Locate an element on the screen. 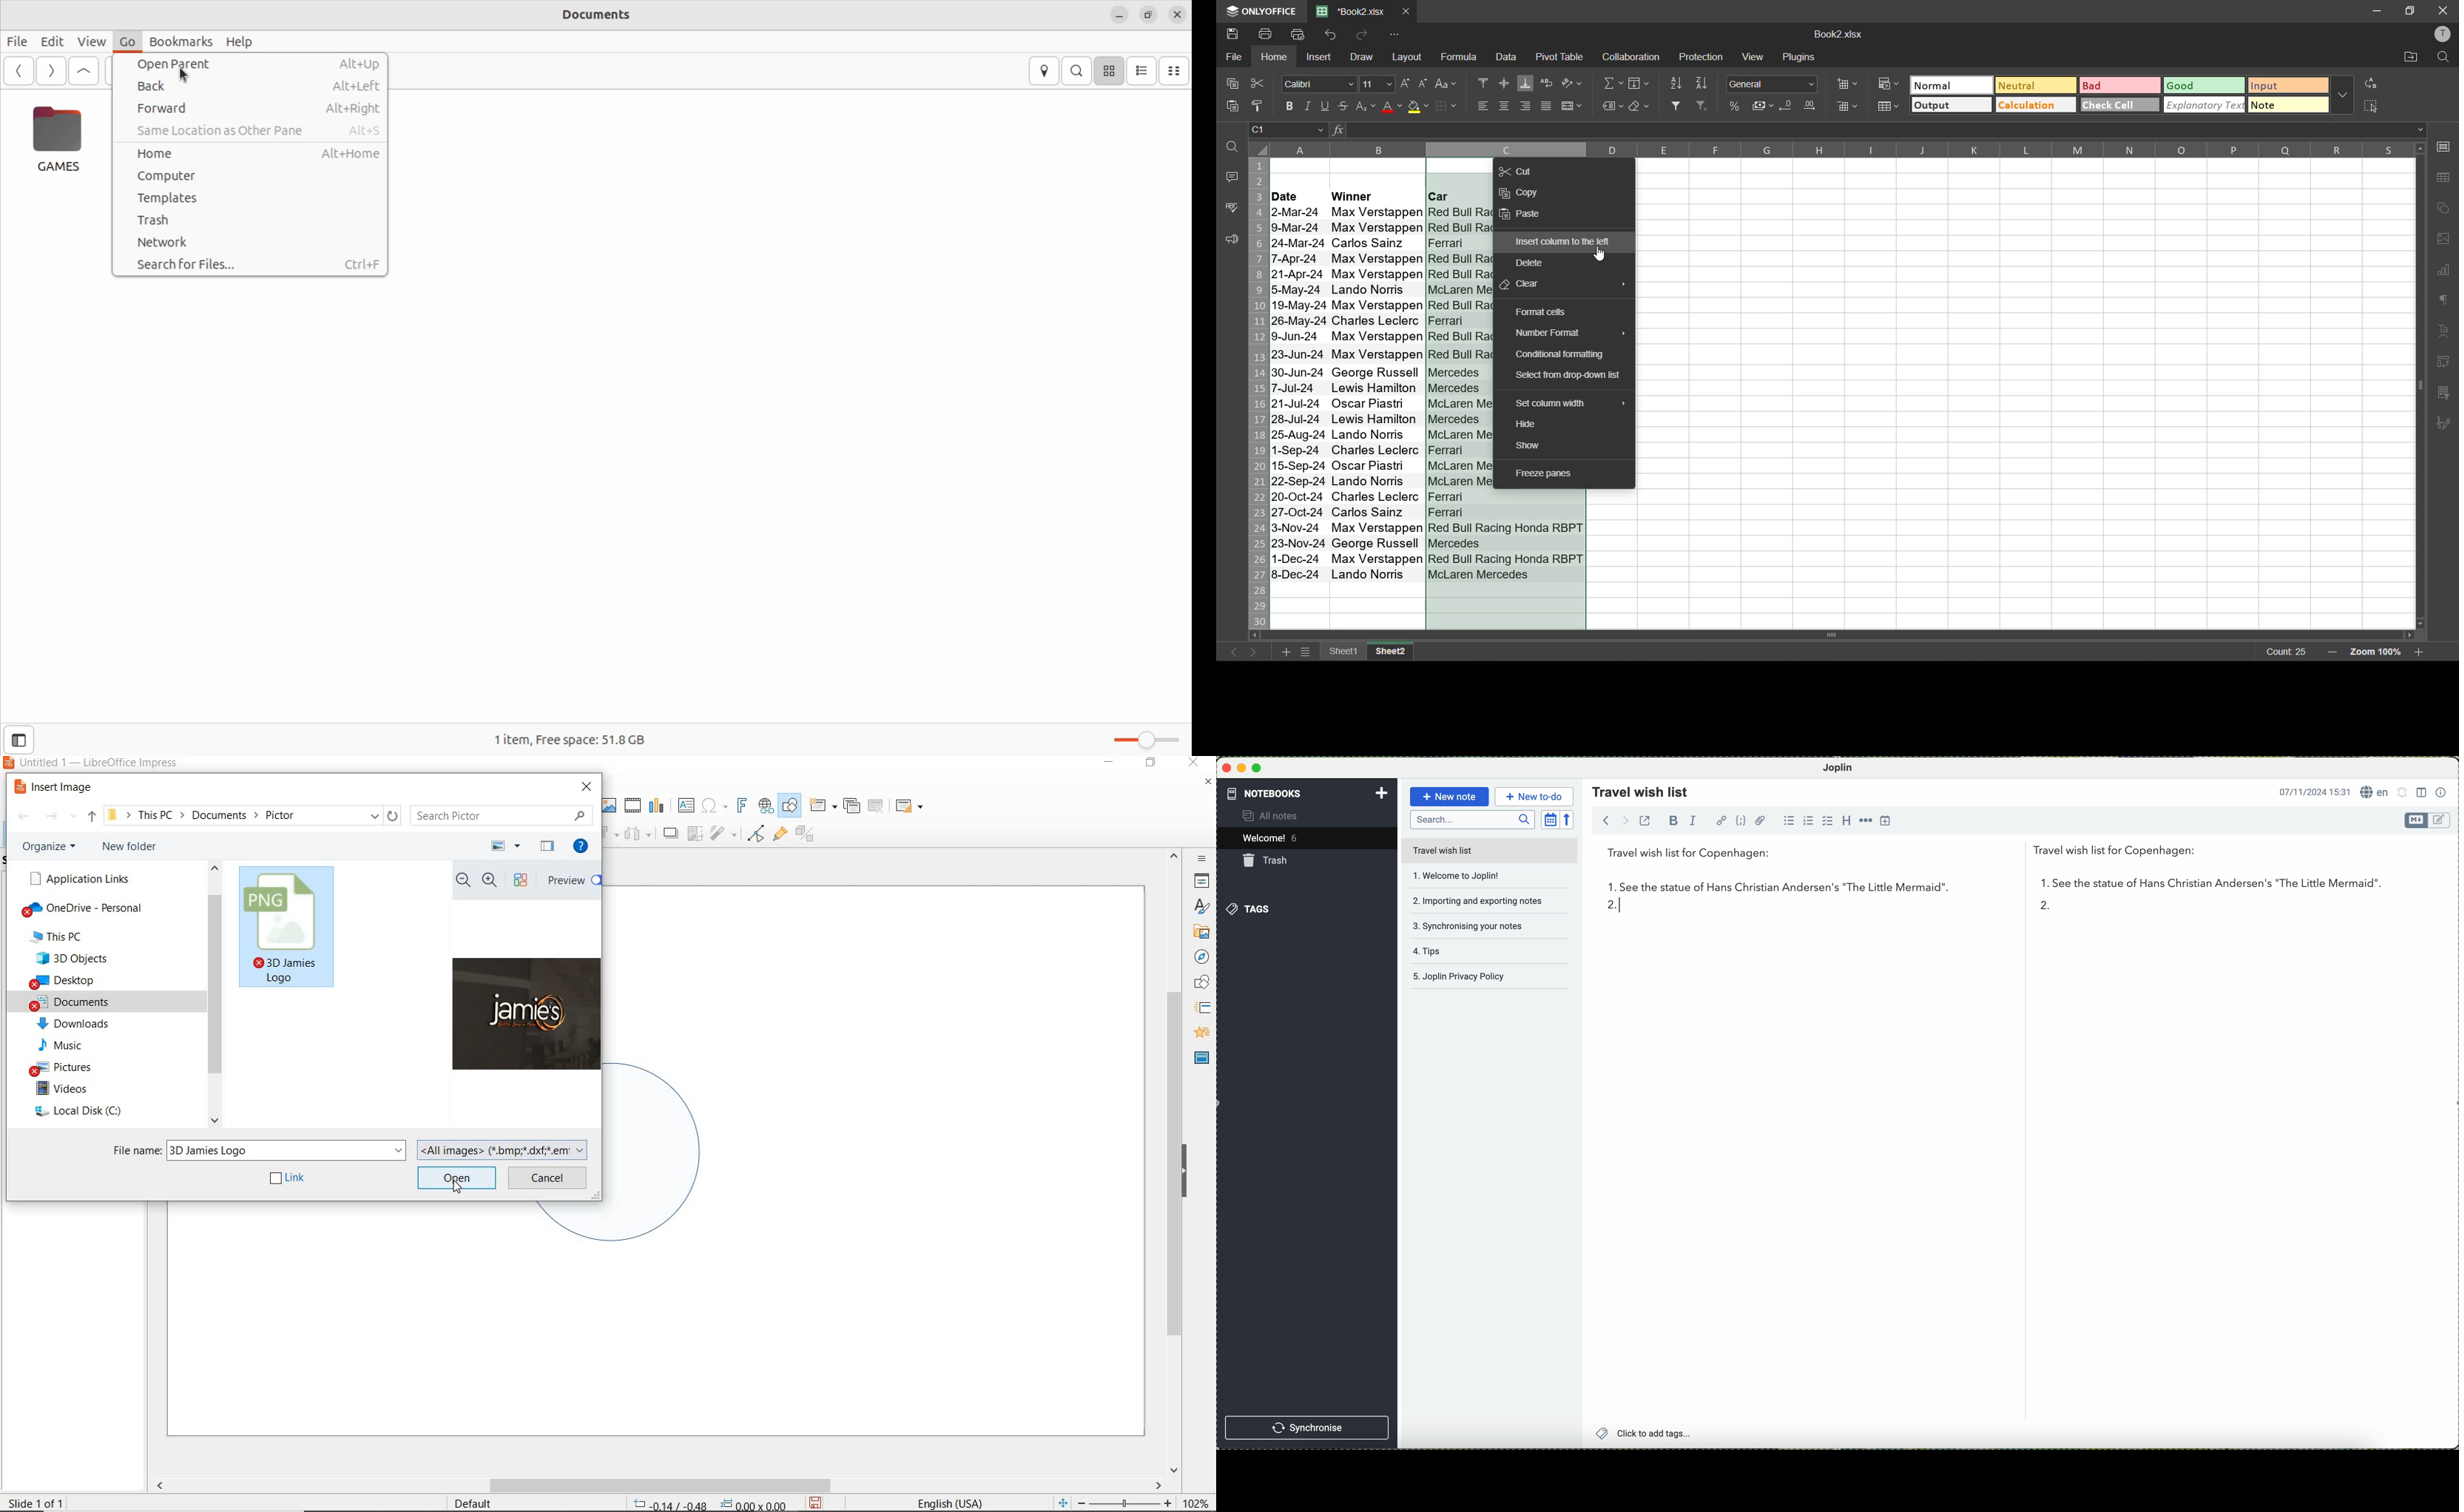 The width and height of the screenshot is (2464, 1512). italic is located at coordinates (1696, 821).